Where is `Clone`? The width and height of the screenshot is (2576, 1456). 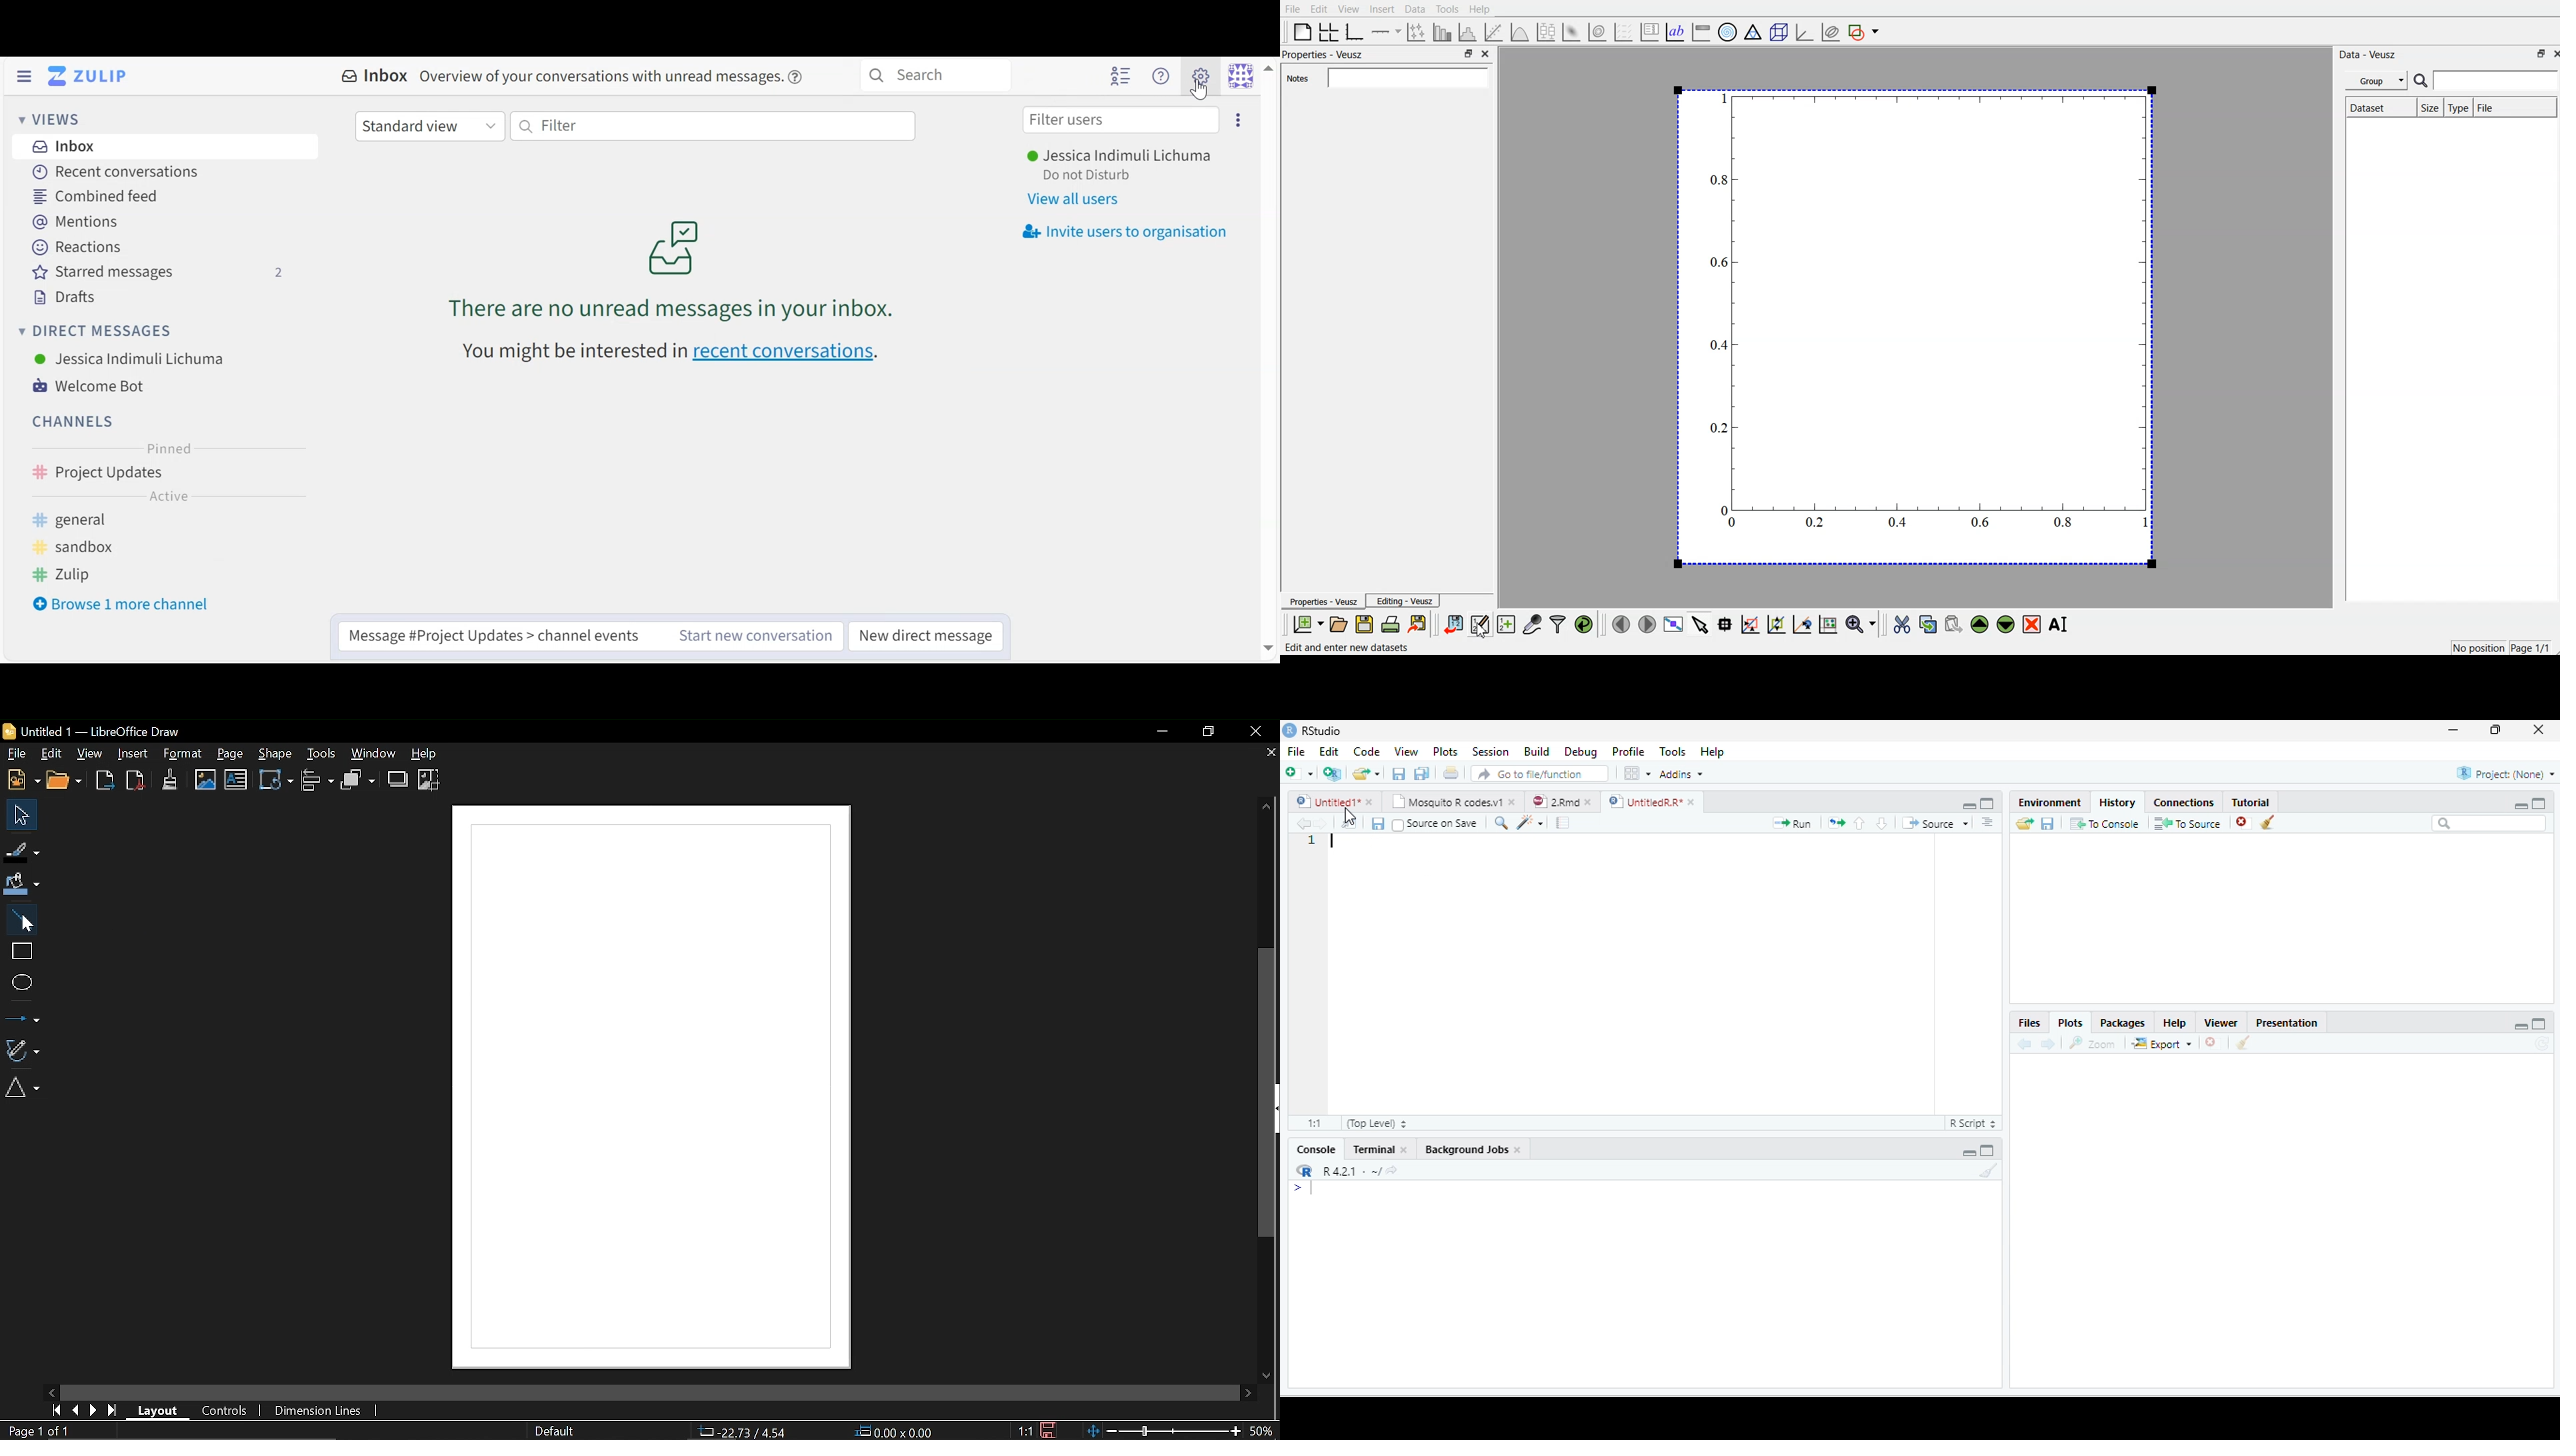 Clone is located at coordinates (171, 779).